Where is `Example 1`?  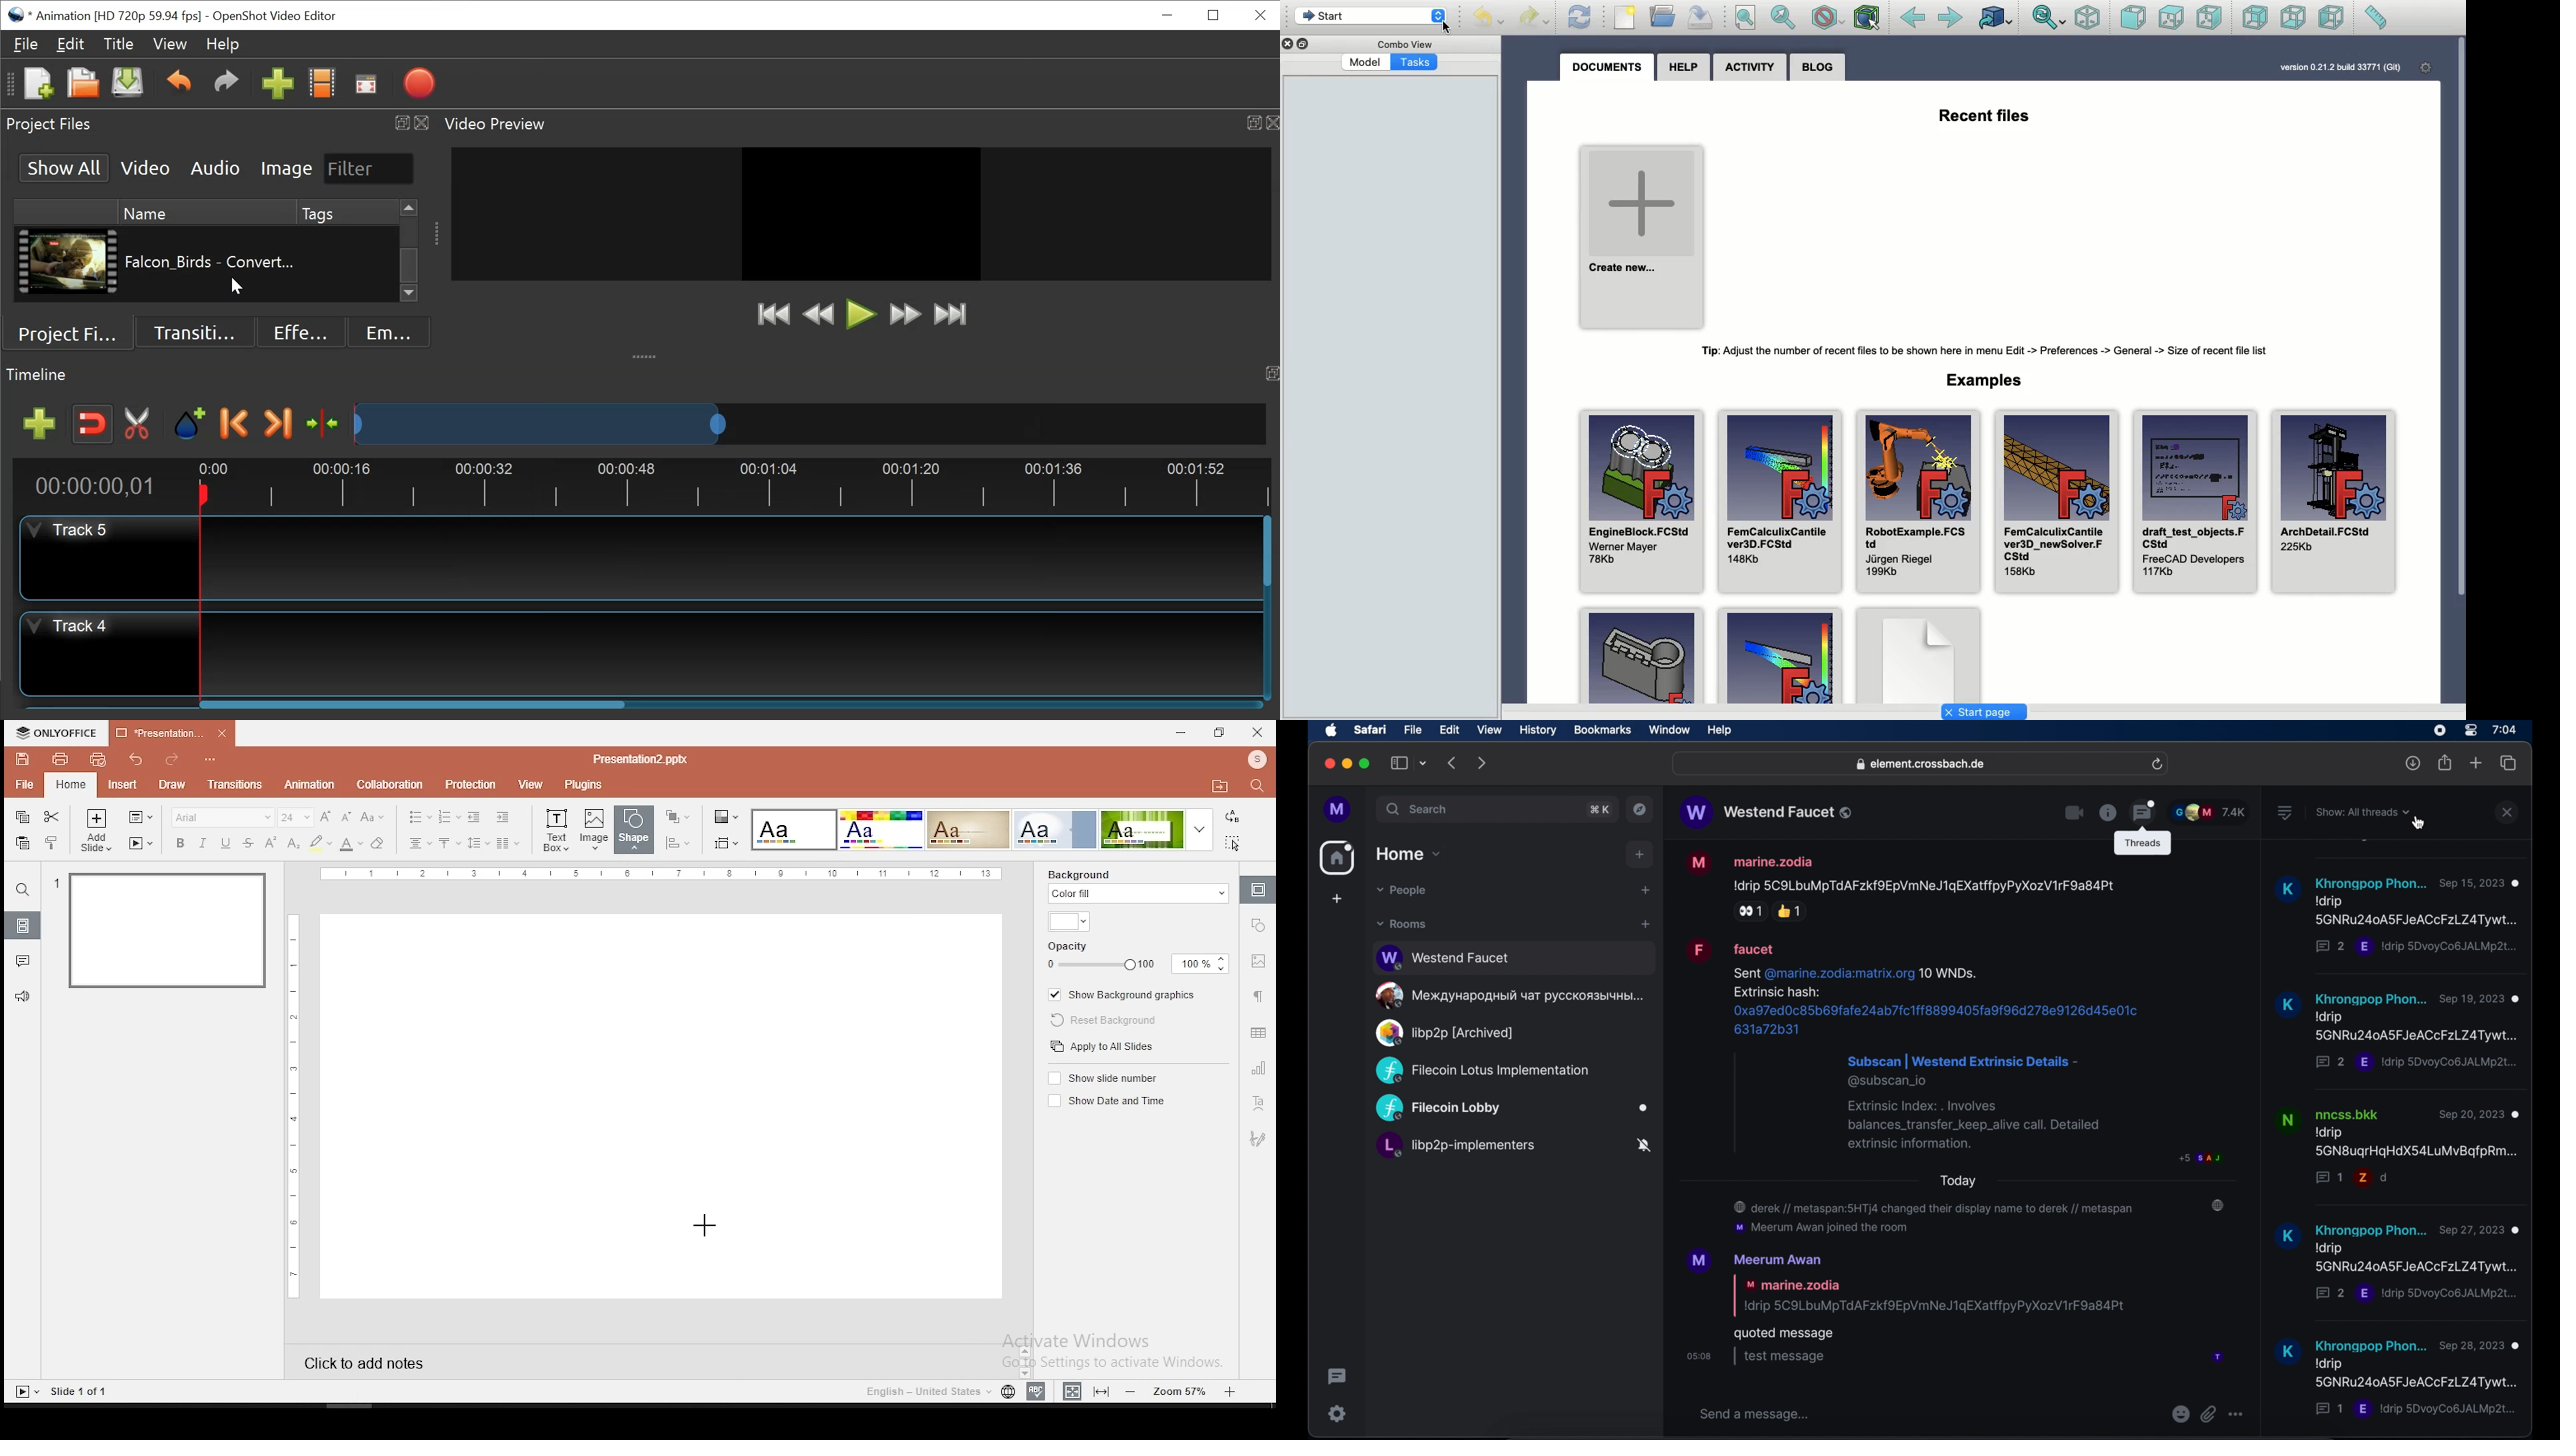
Example 1 is located at coordinates (1639, 654).